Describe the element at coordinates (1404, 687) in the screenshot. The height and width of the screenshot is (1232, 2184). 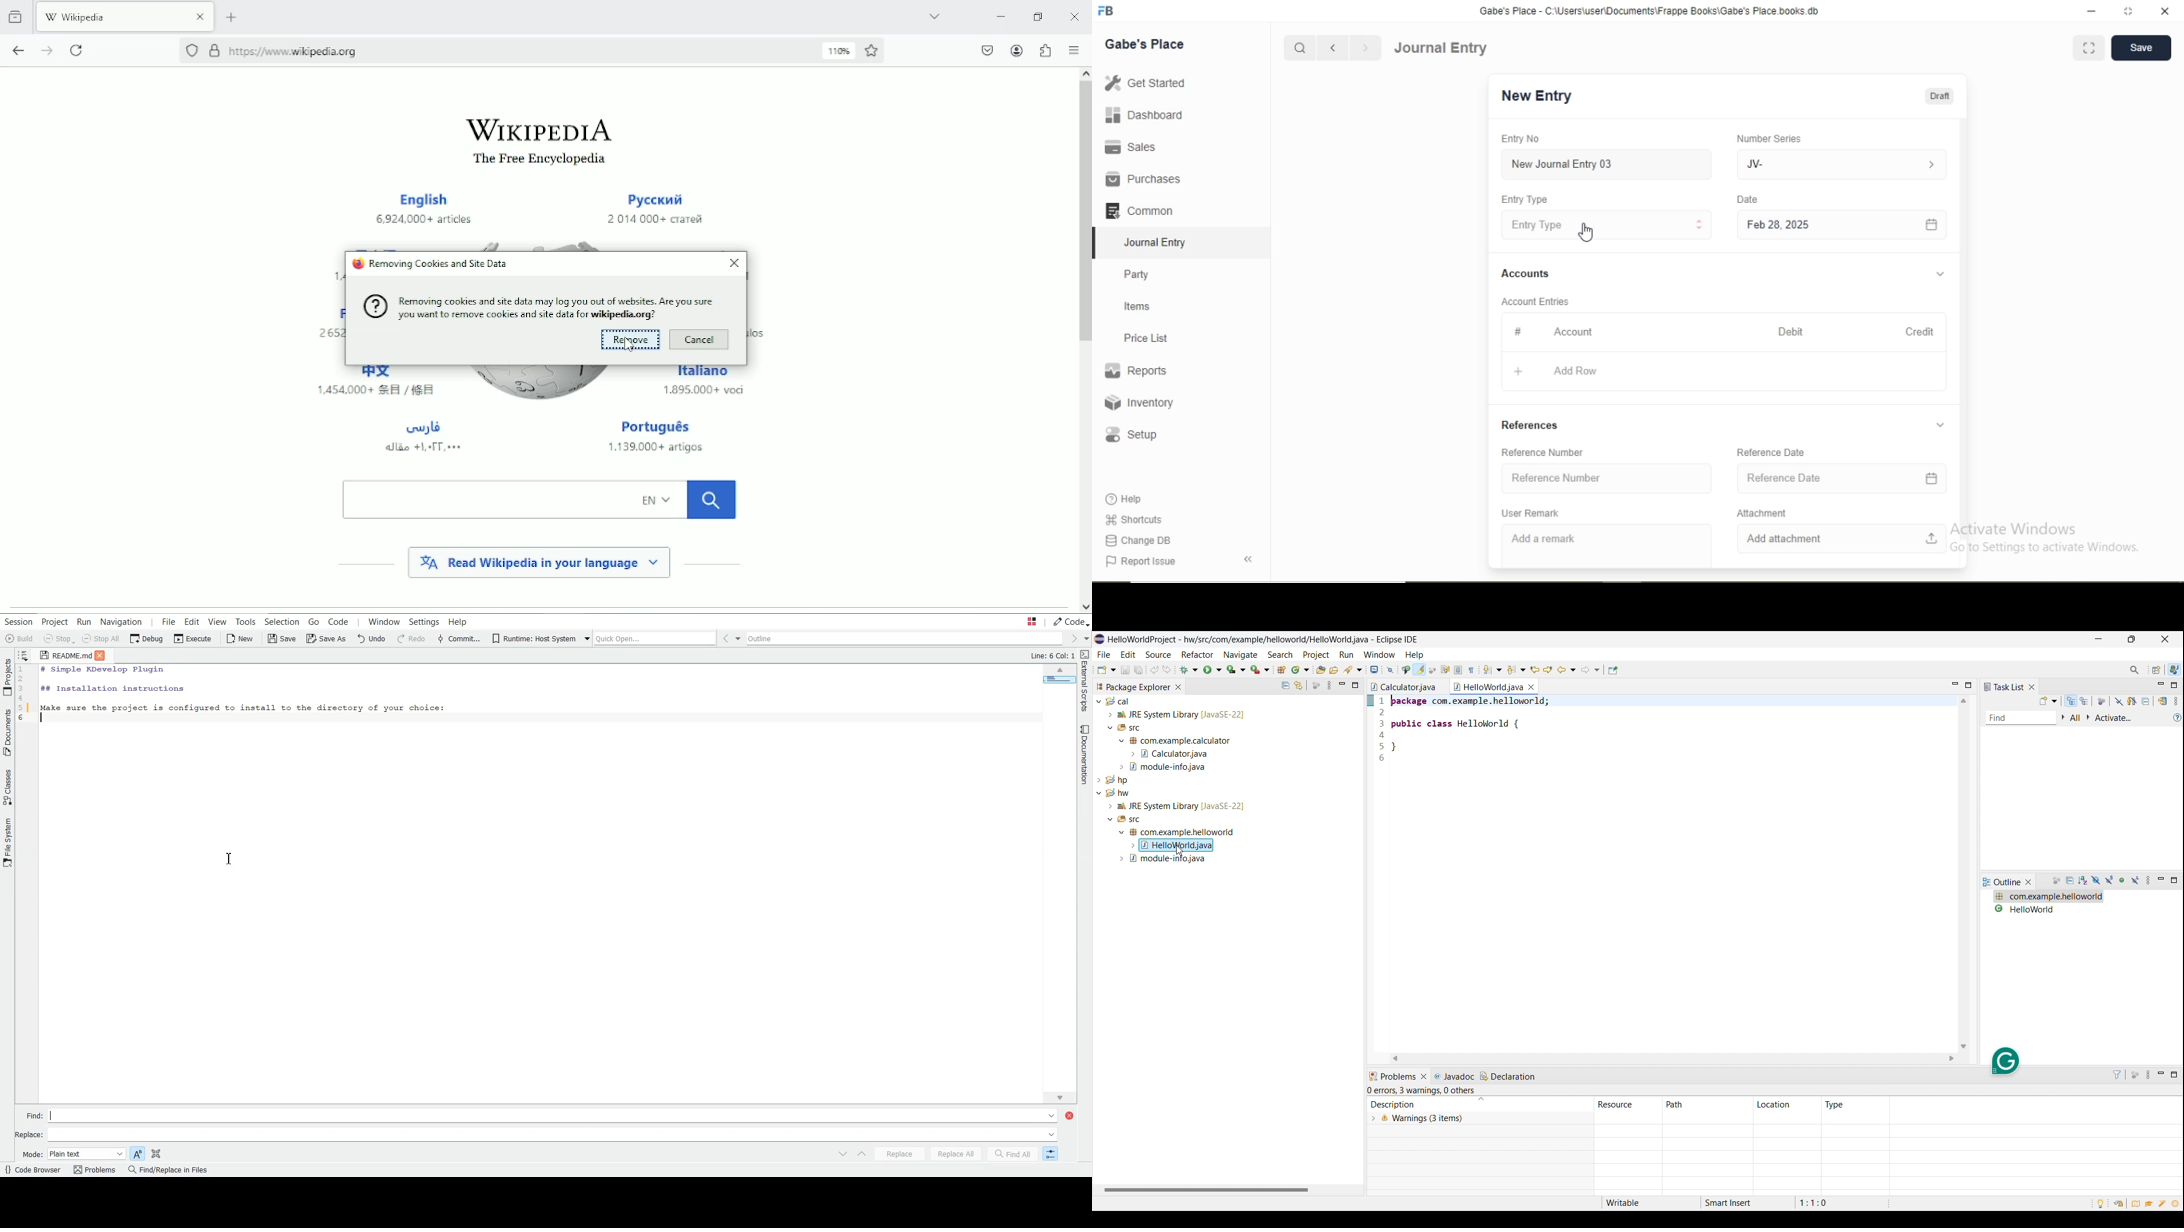
I see `calculator.java` at that location.